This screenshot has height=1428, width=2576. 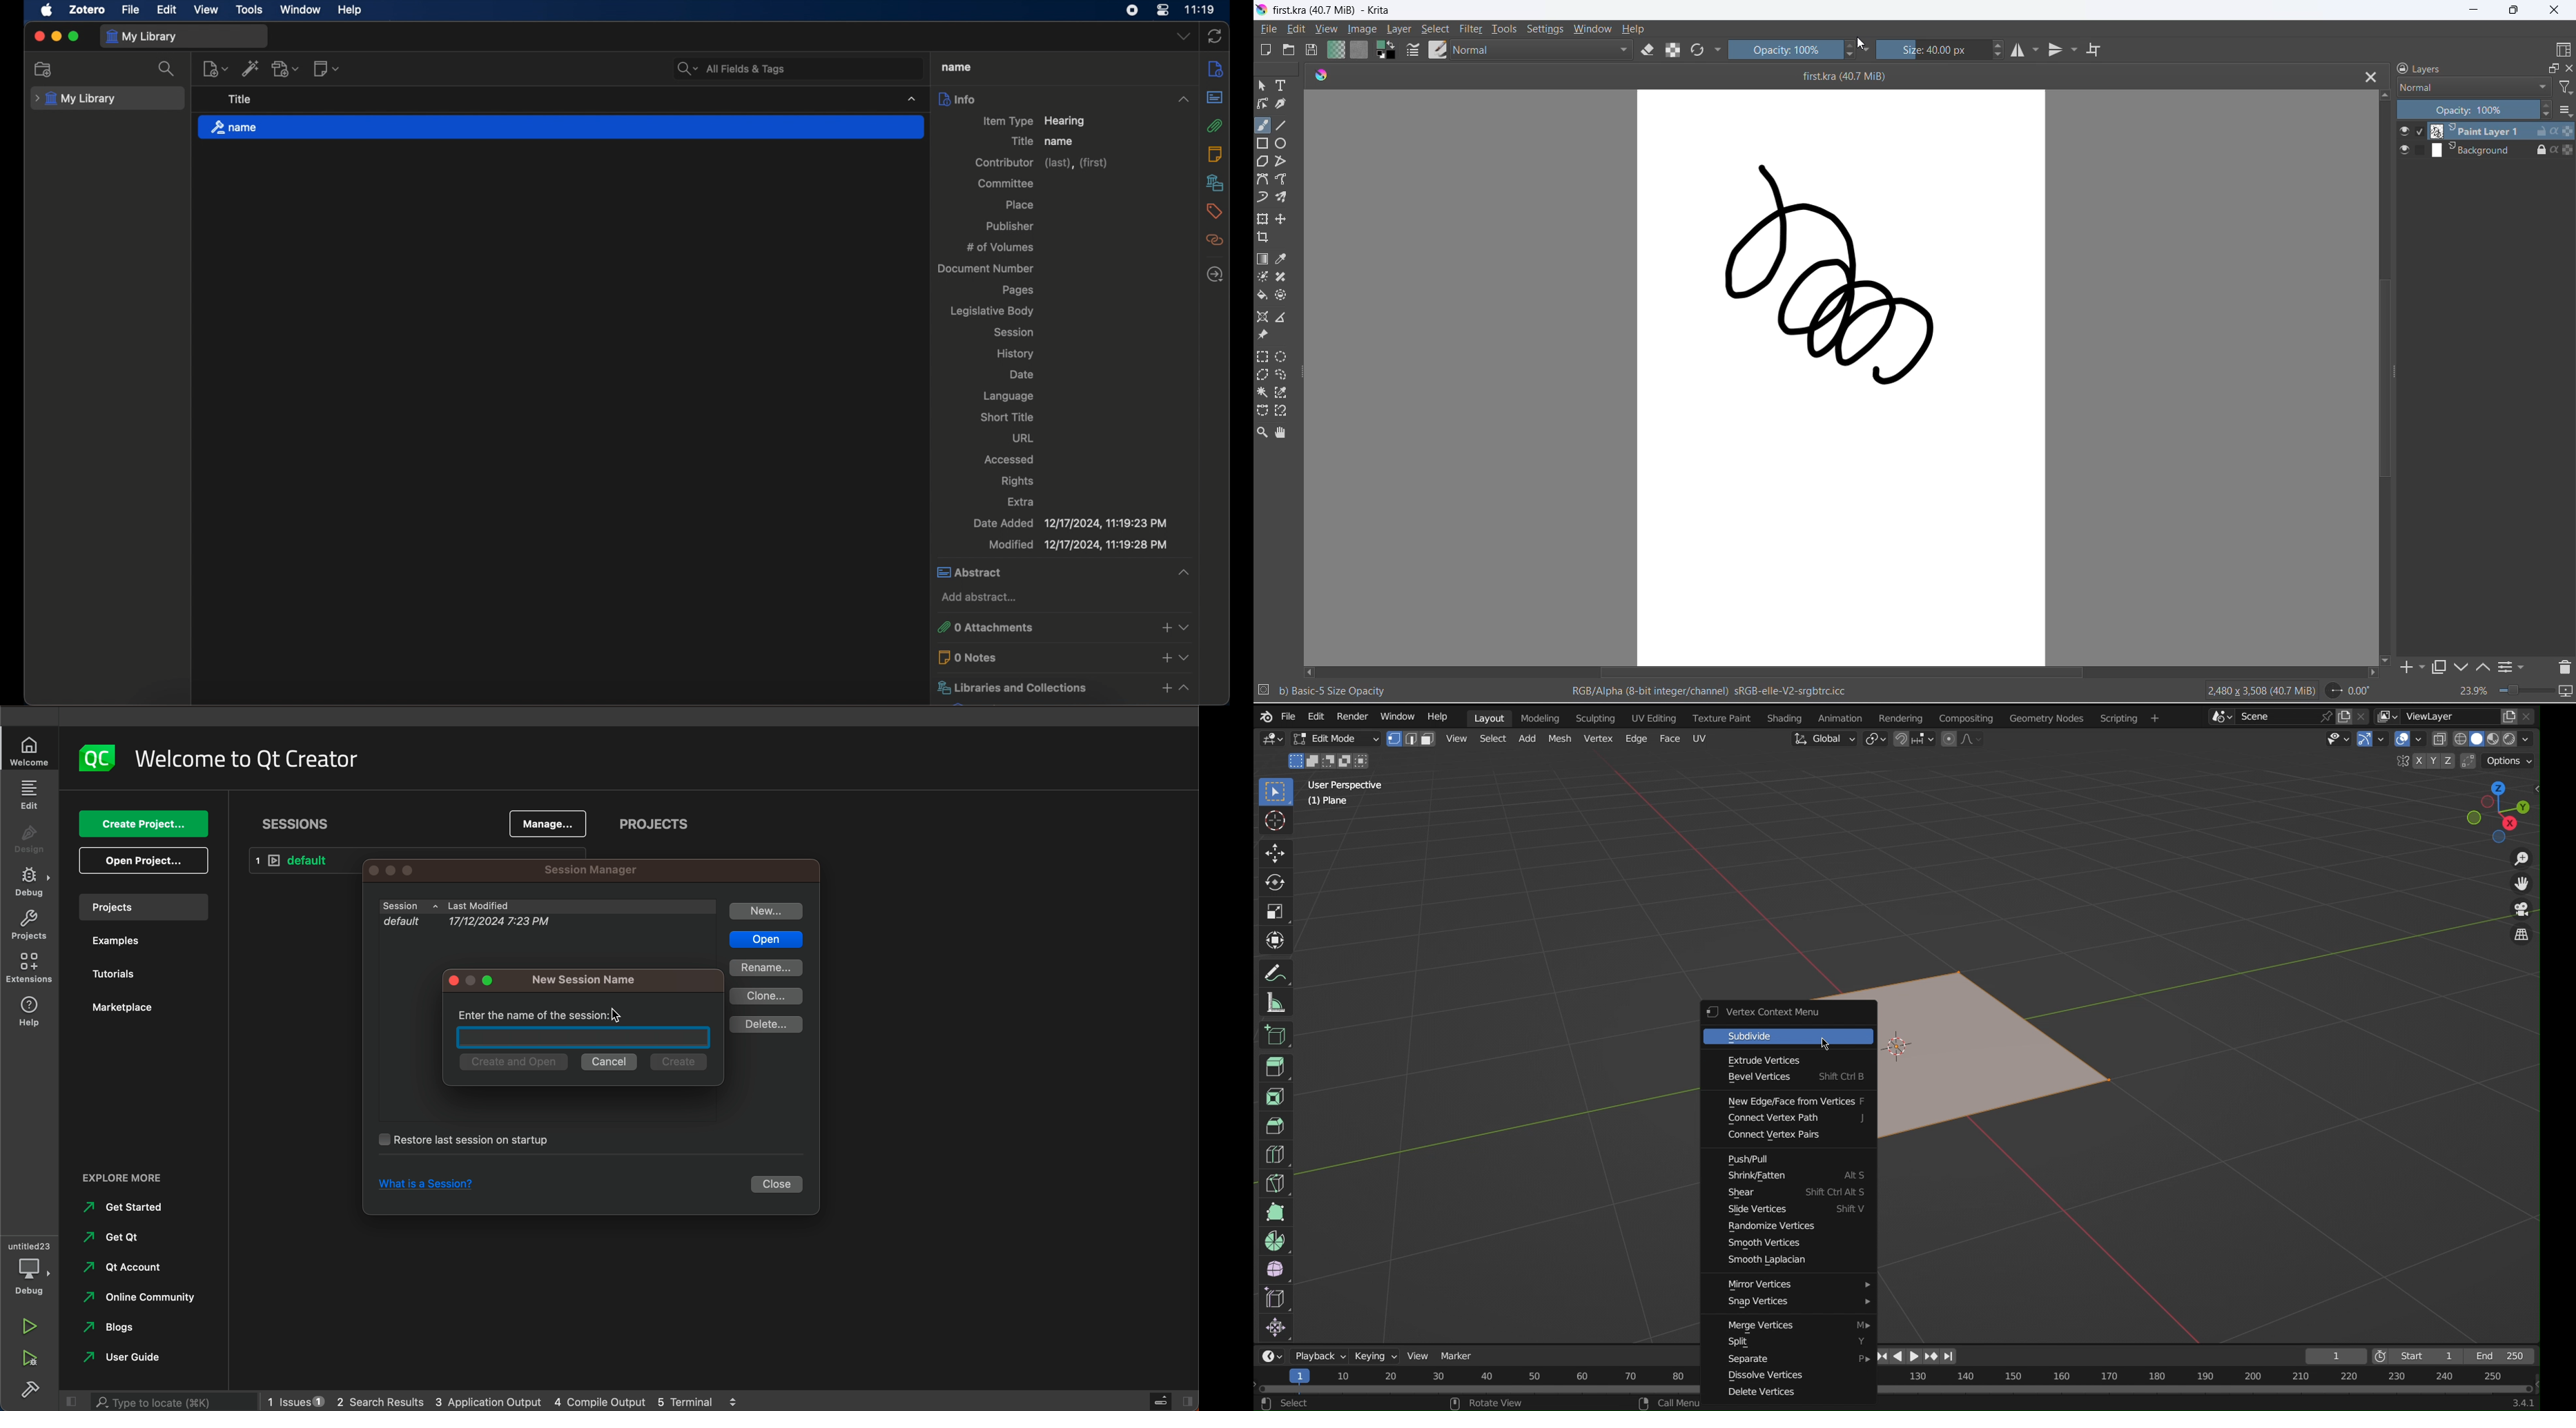 I want to click on title, so click(x=1020, y=141).